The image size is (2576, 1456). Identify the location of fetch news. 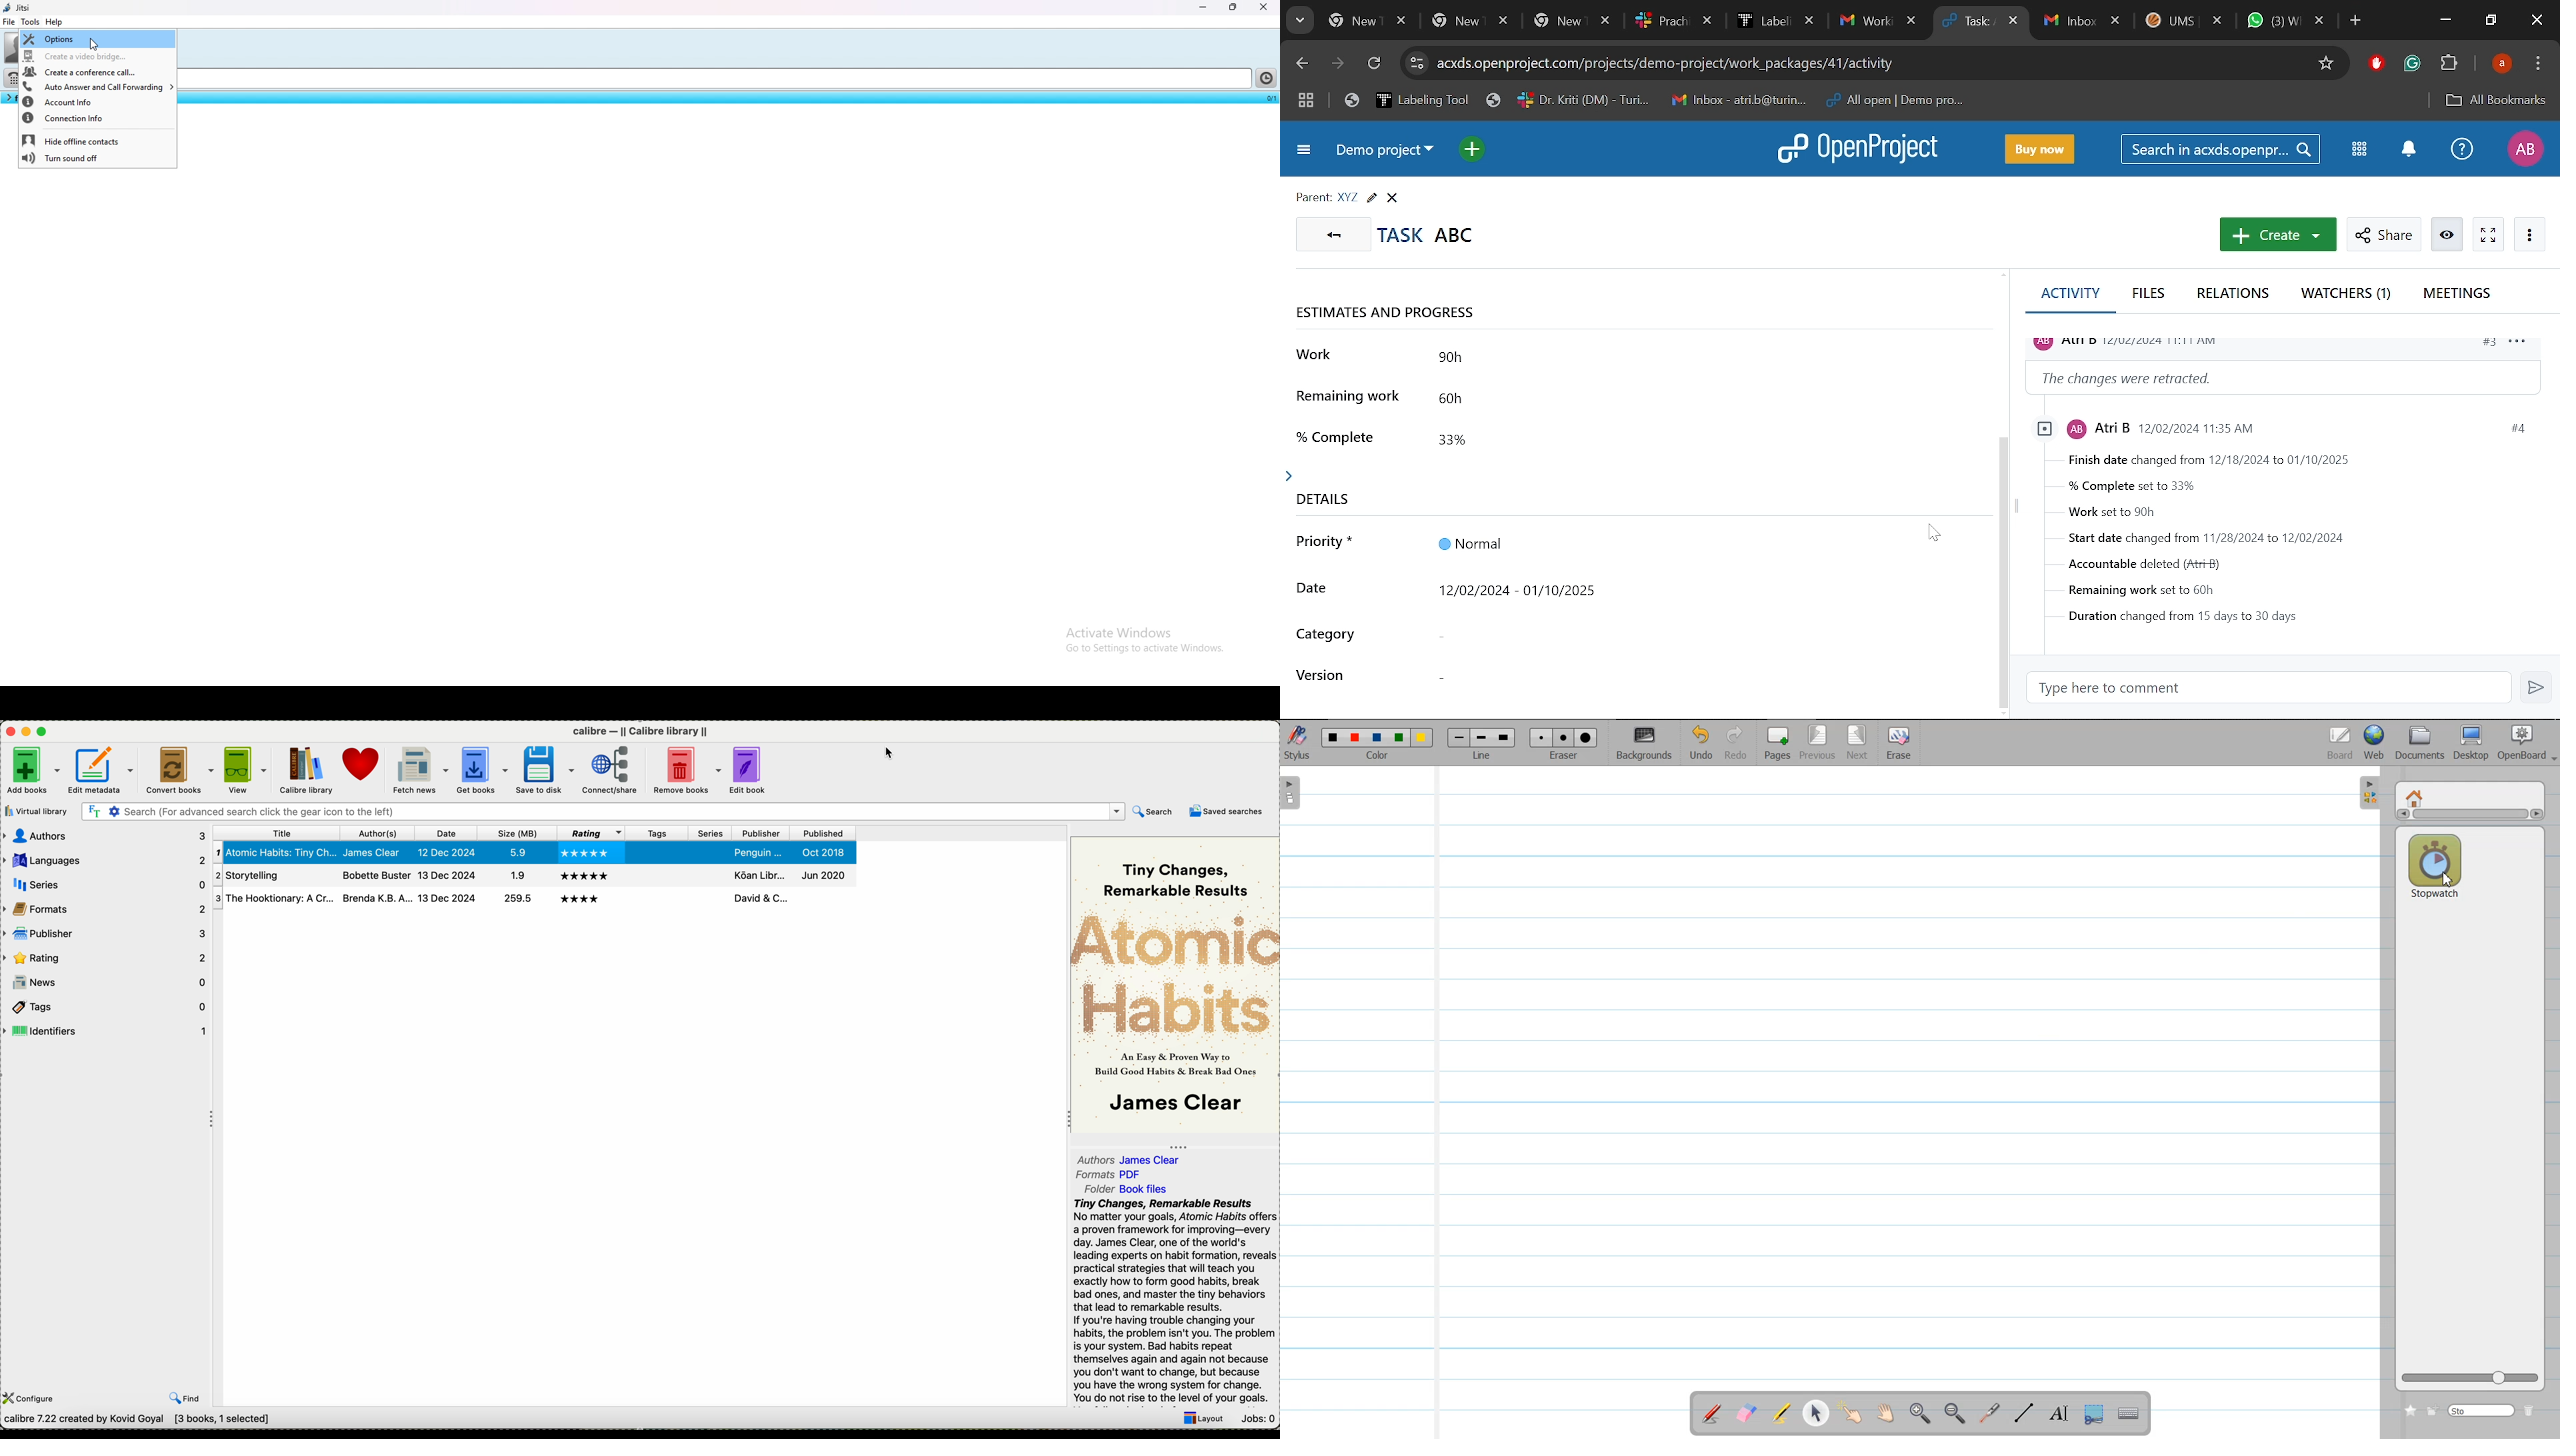
(418, 770).